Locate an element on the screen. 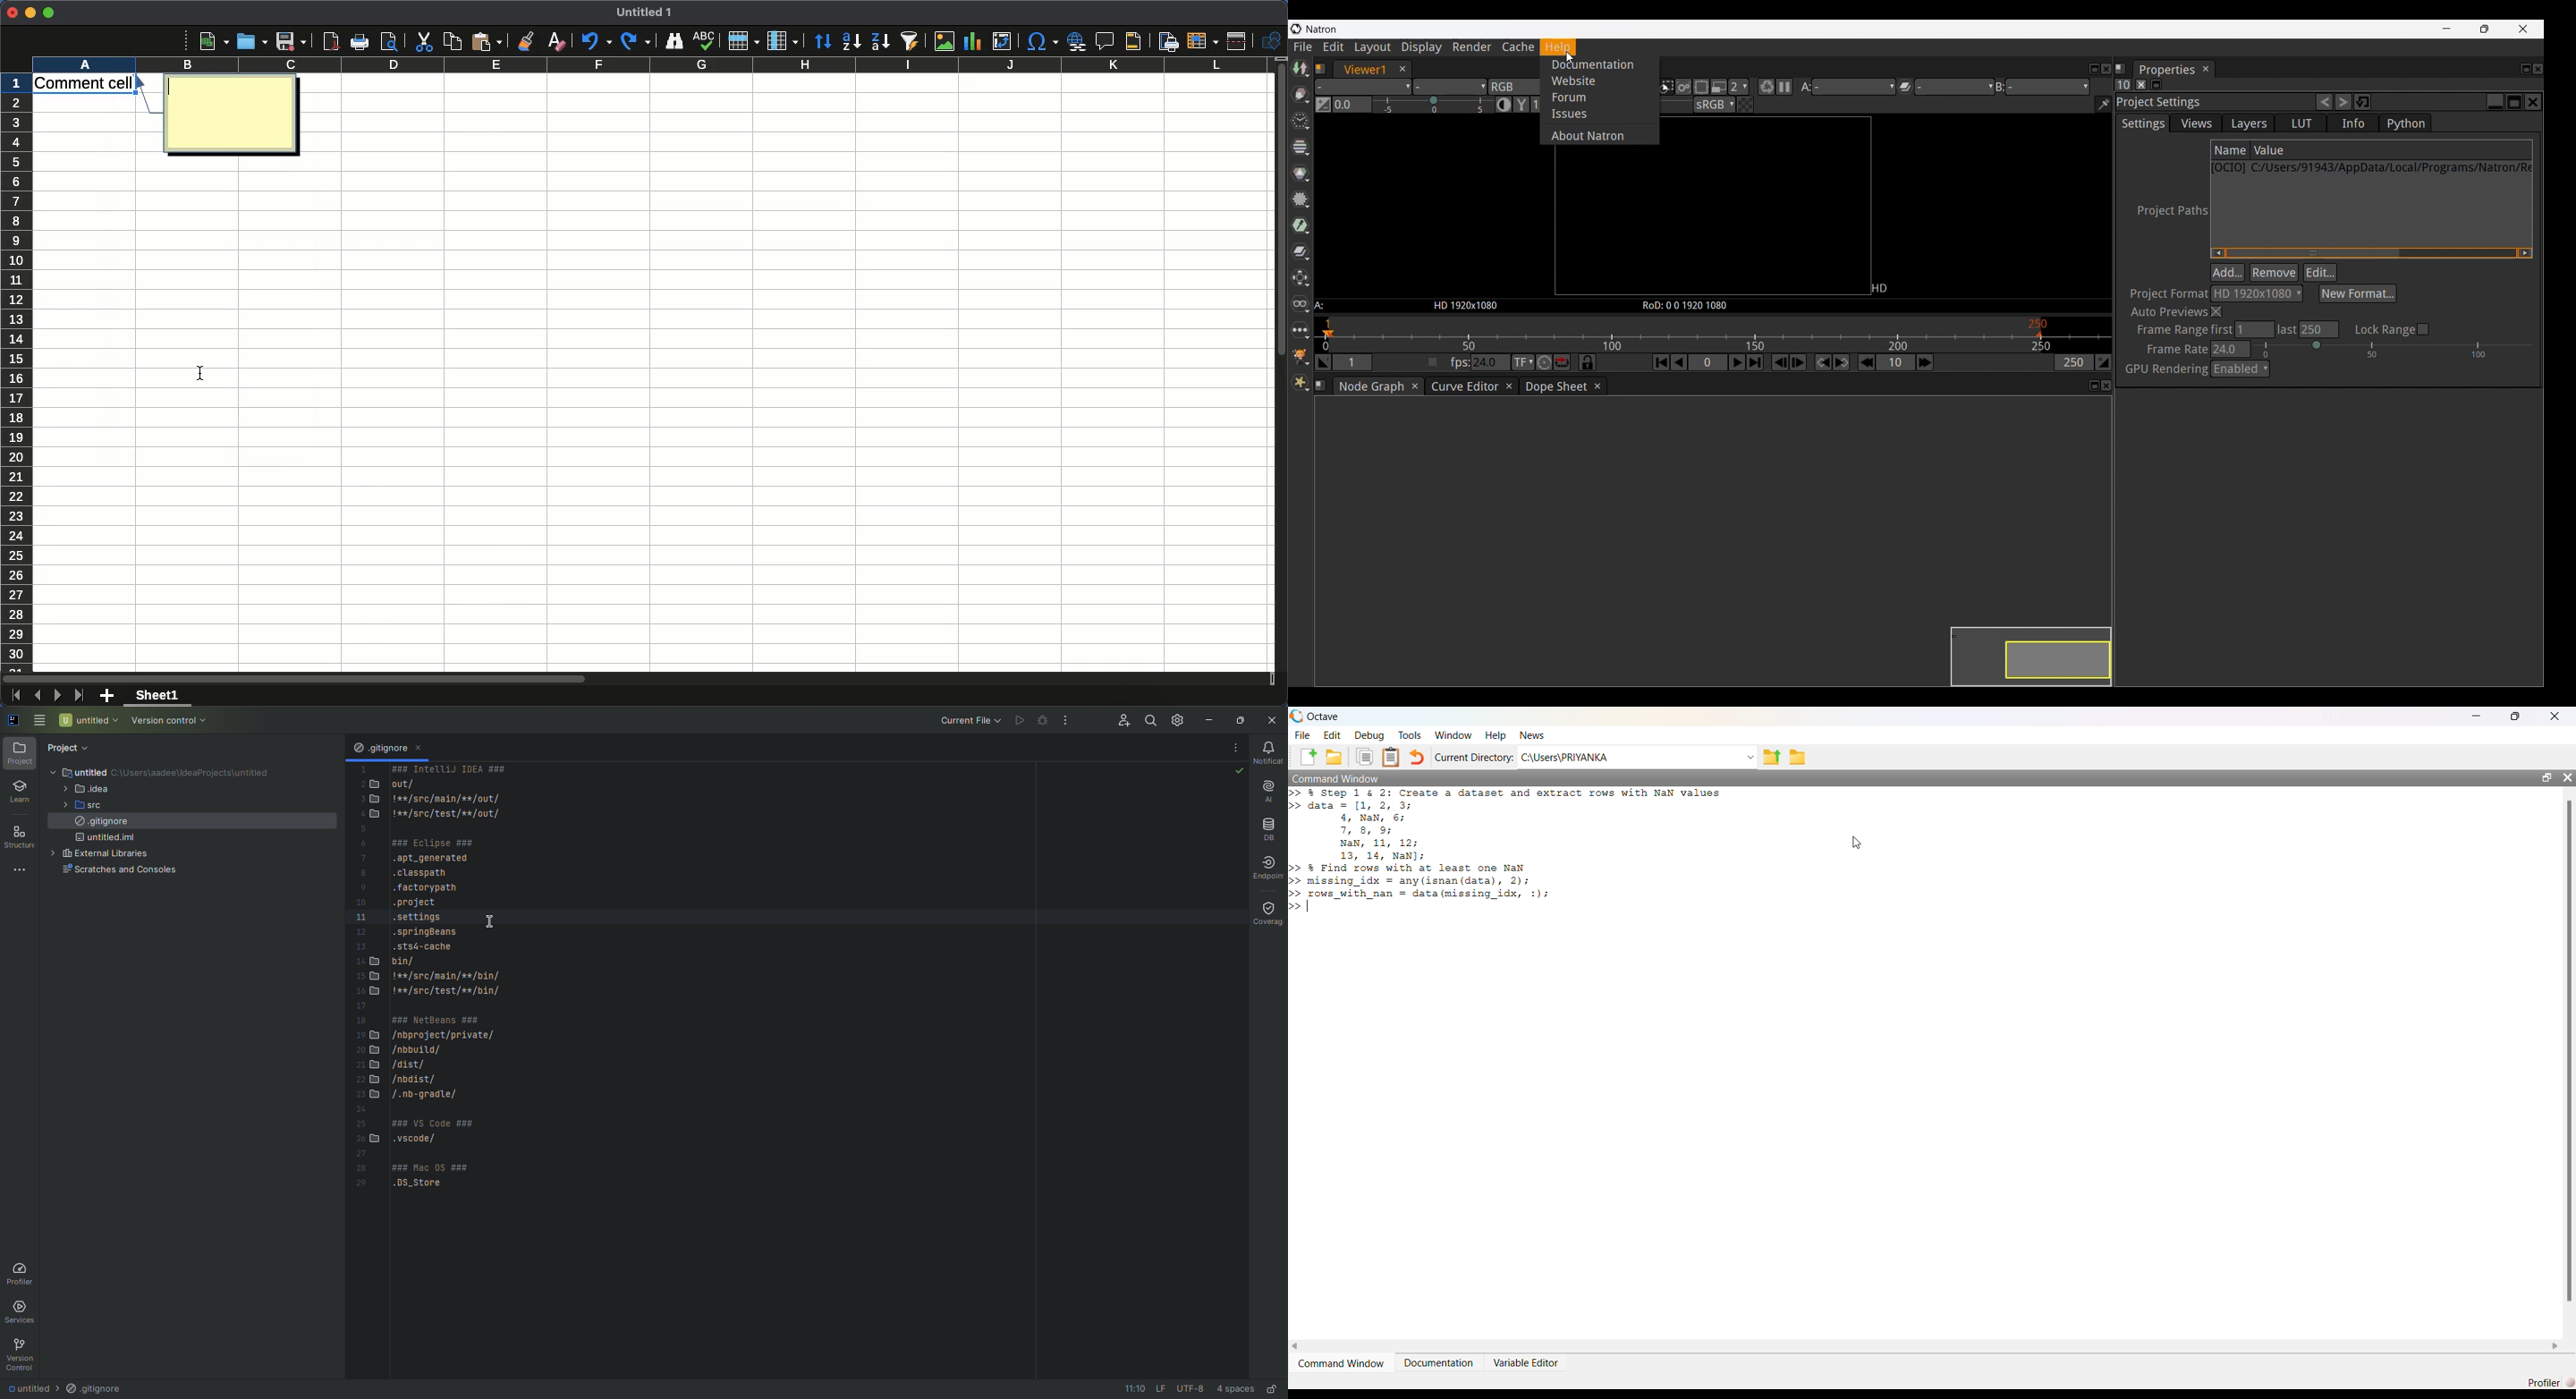  print preview is located at coordinates (391, 39).